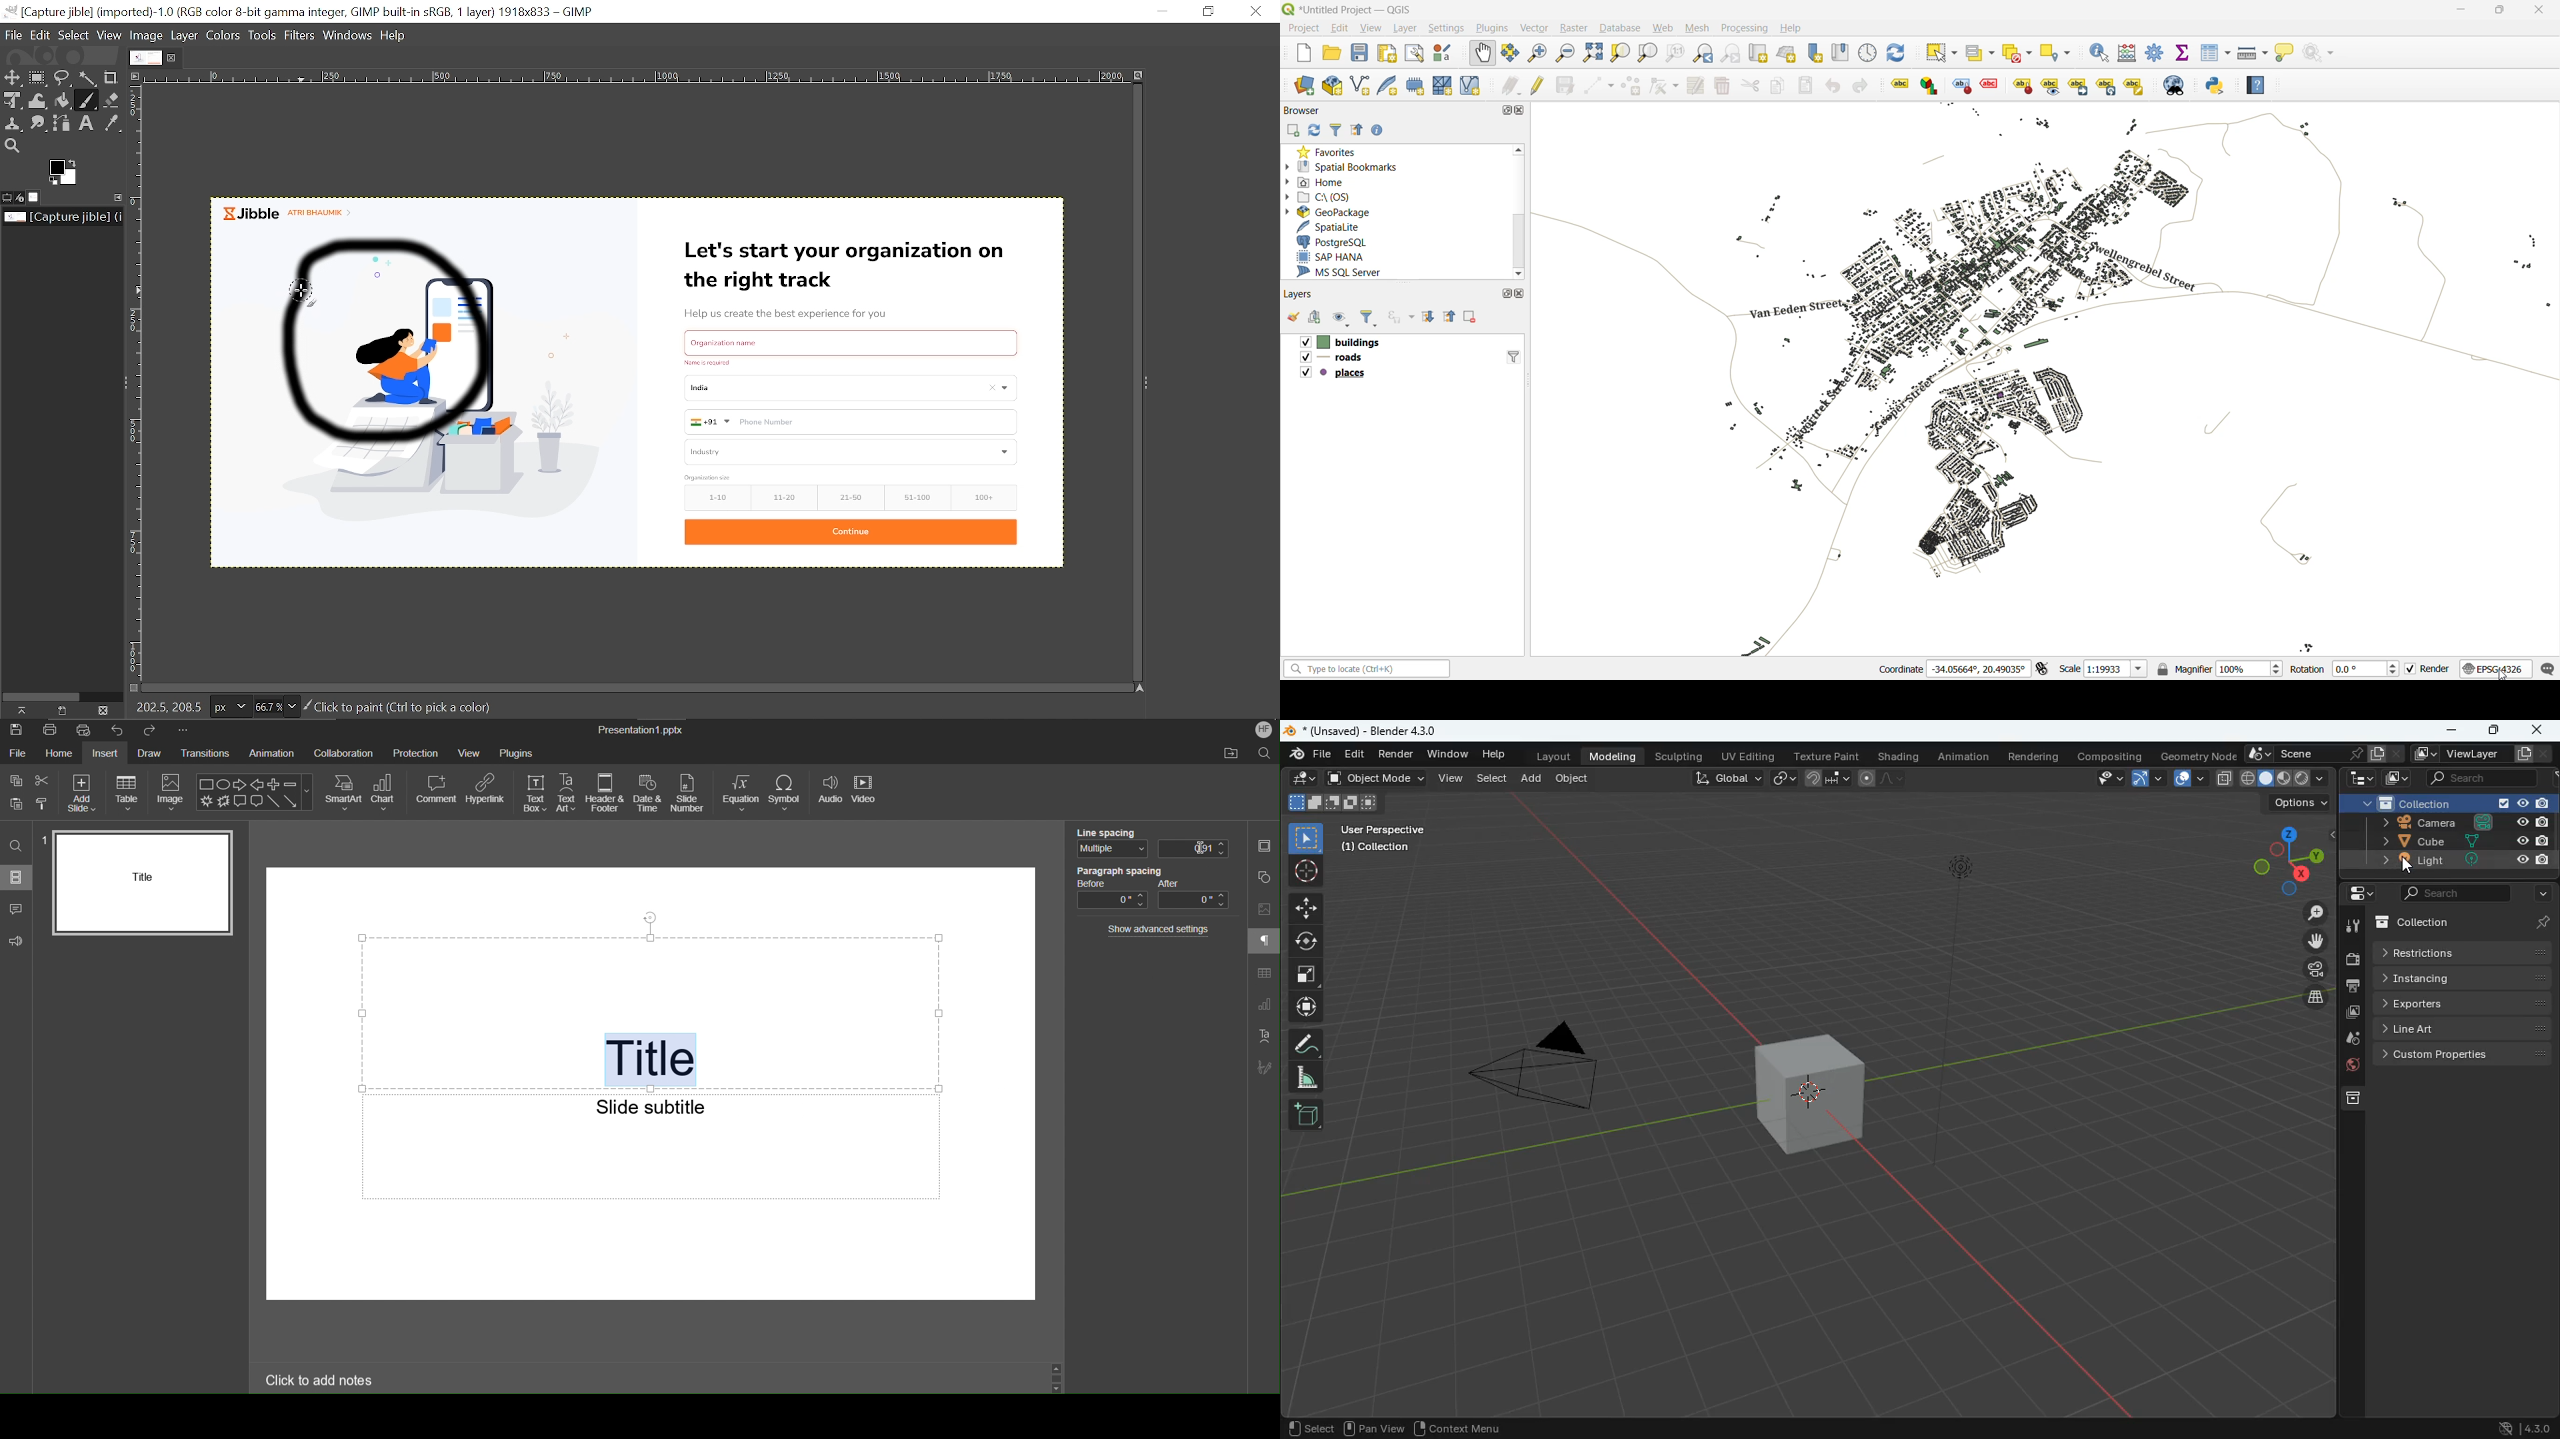 This screenshot has width=2576, height=1456. I want to click on Slide Settings, so click(1264, 848).